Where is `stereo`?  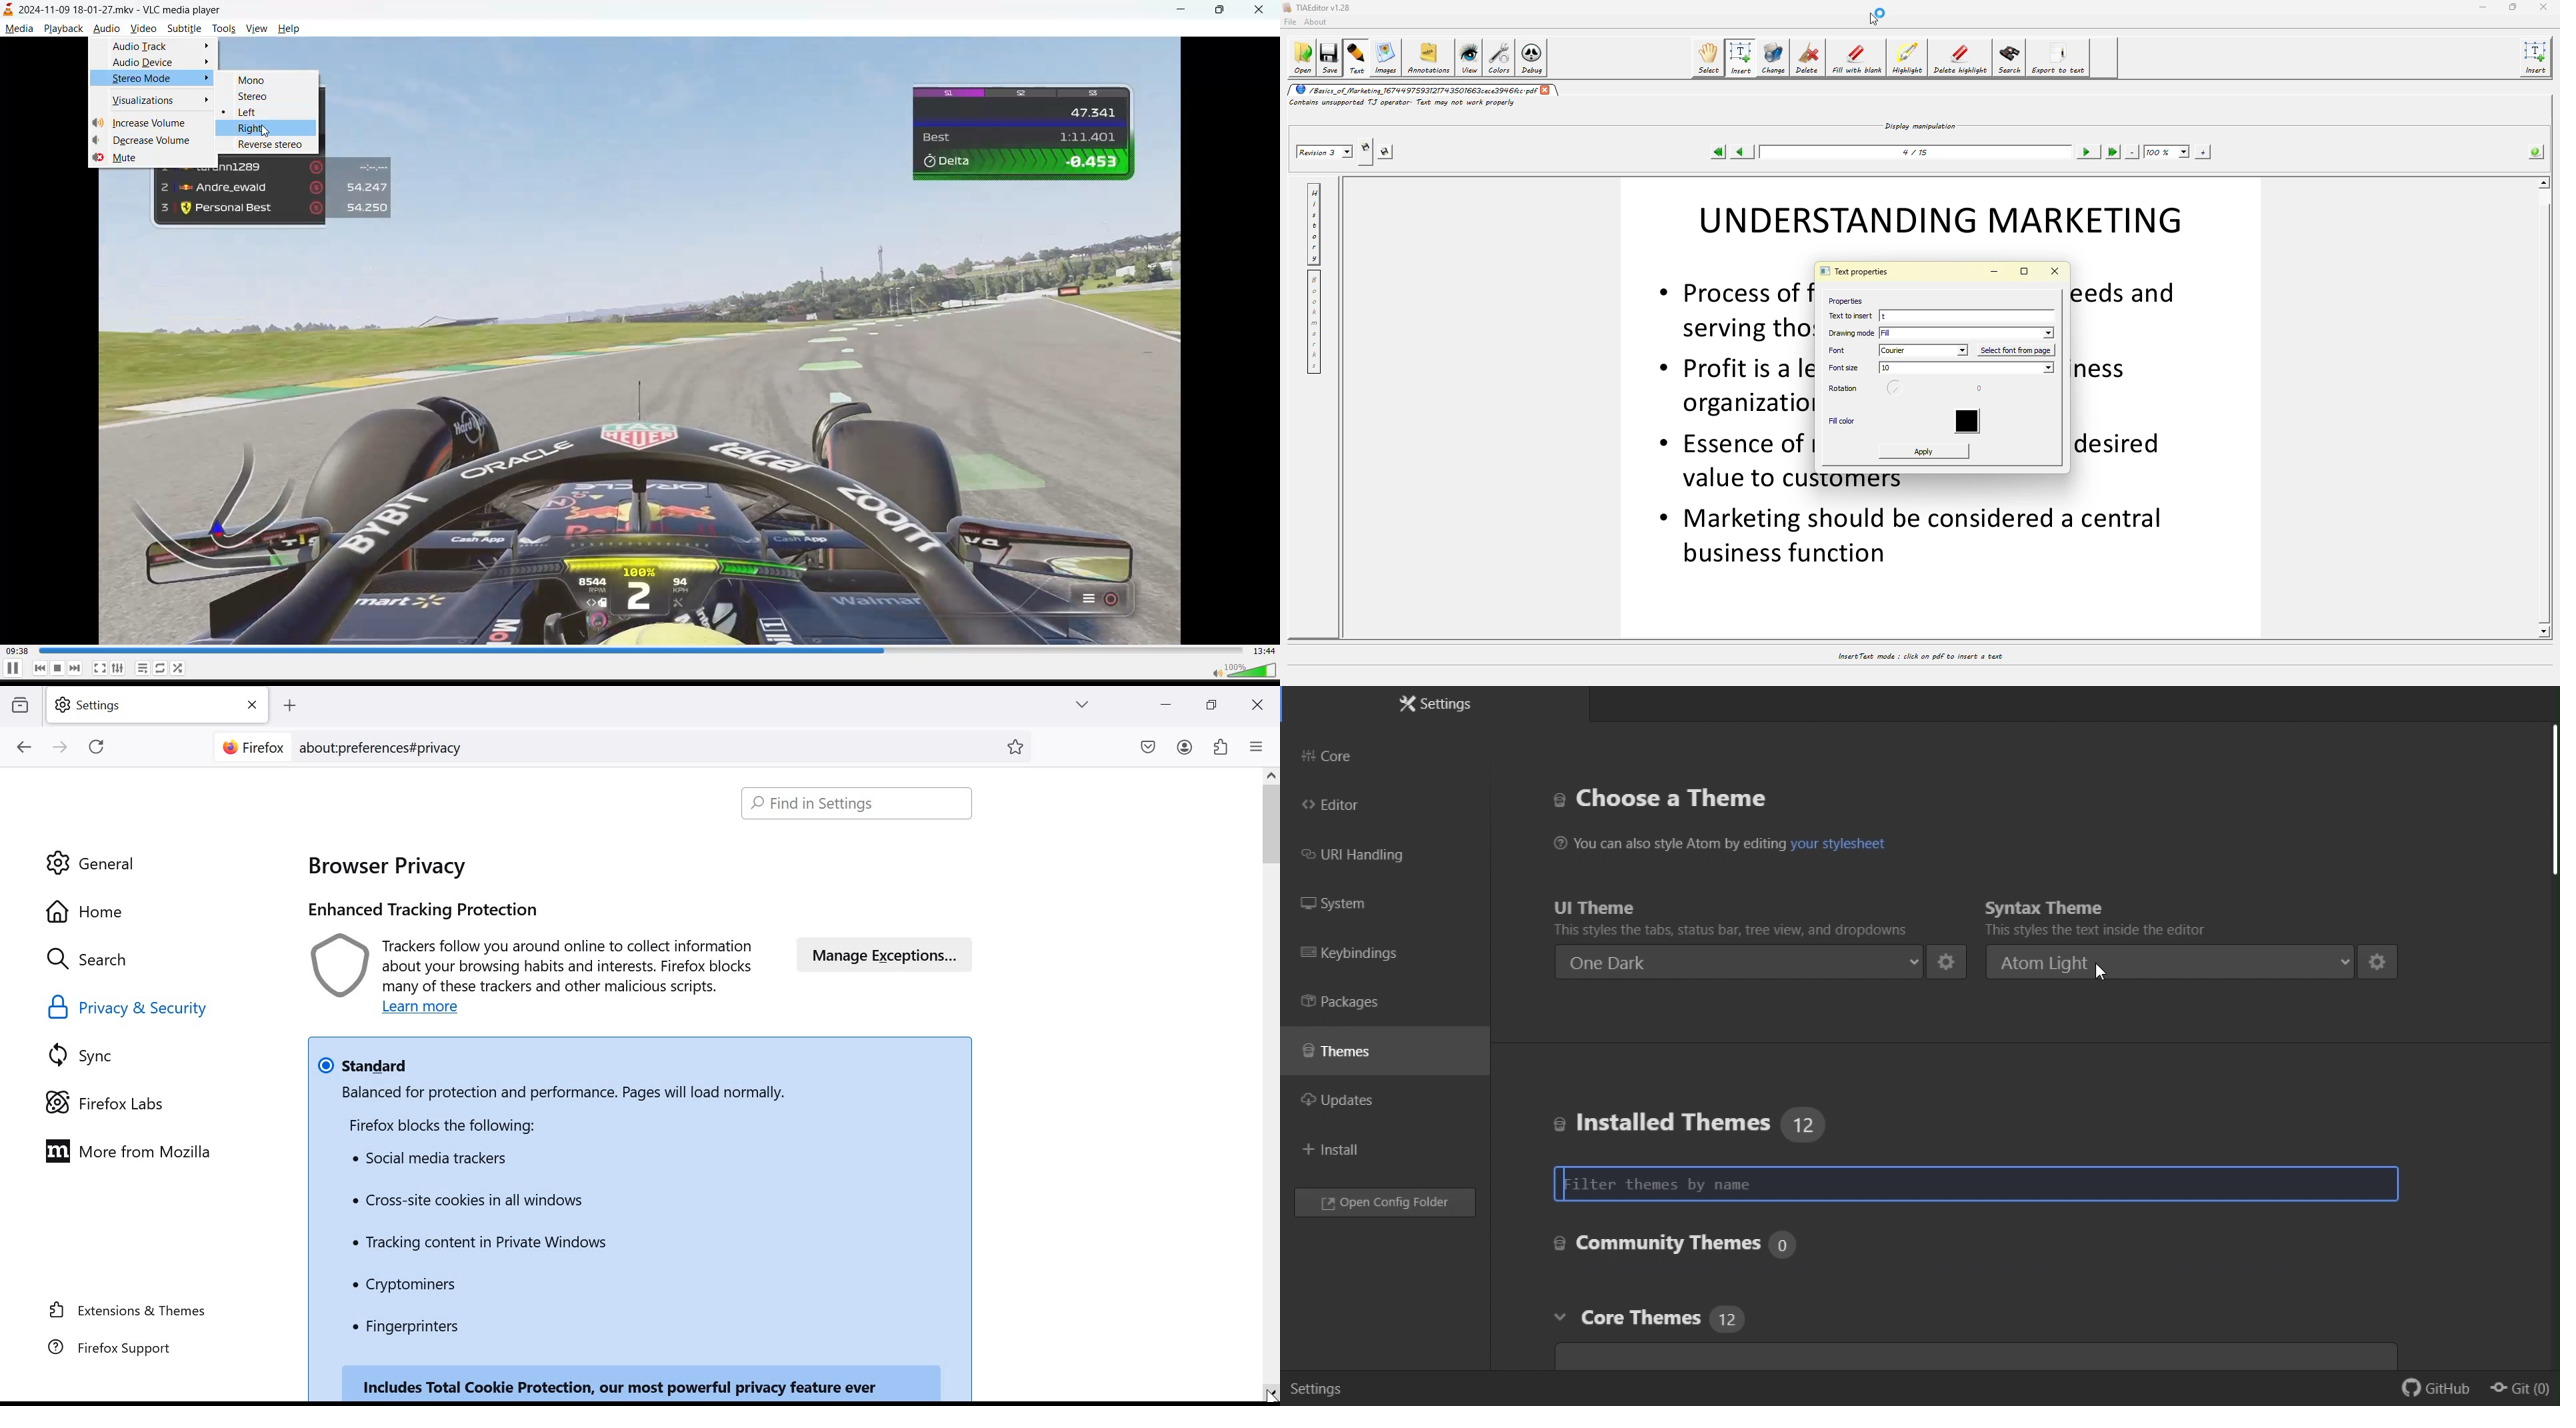 stereo is located at coordinates (257, 98).